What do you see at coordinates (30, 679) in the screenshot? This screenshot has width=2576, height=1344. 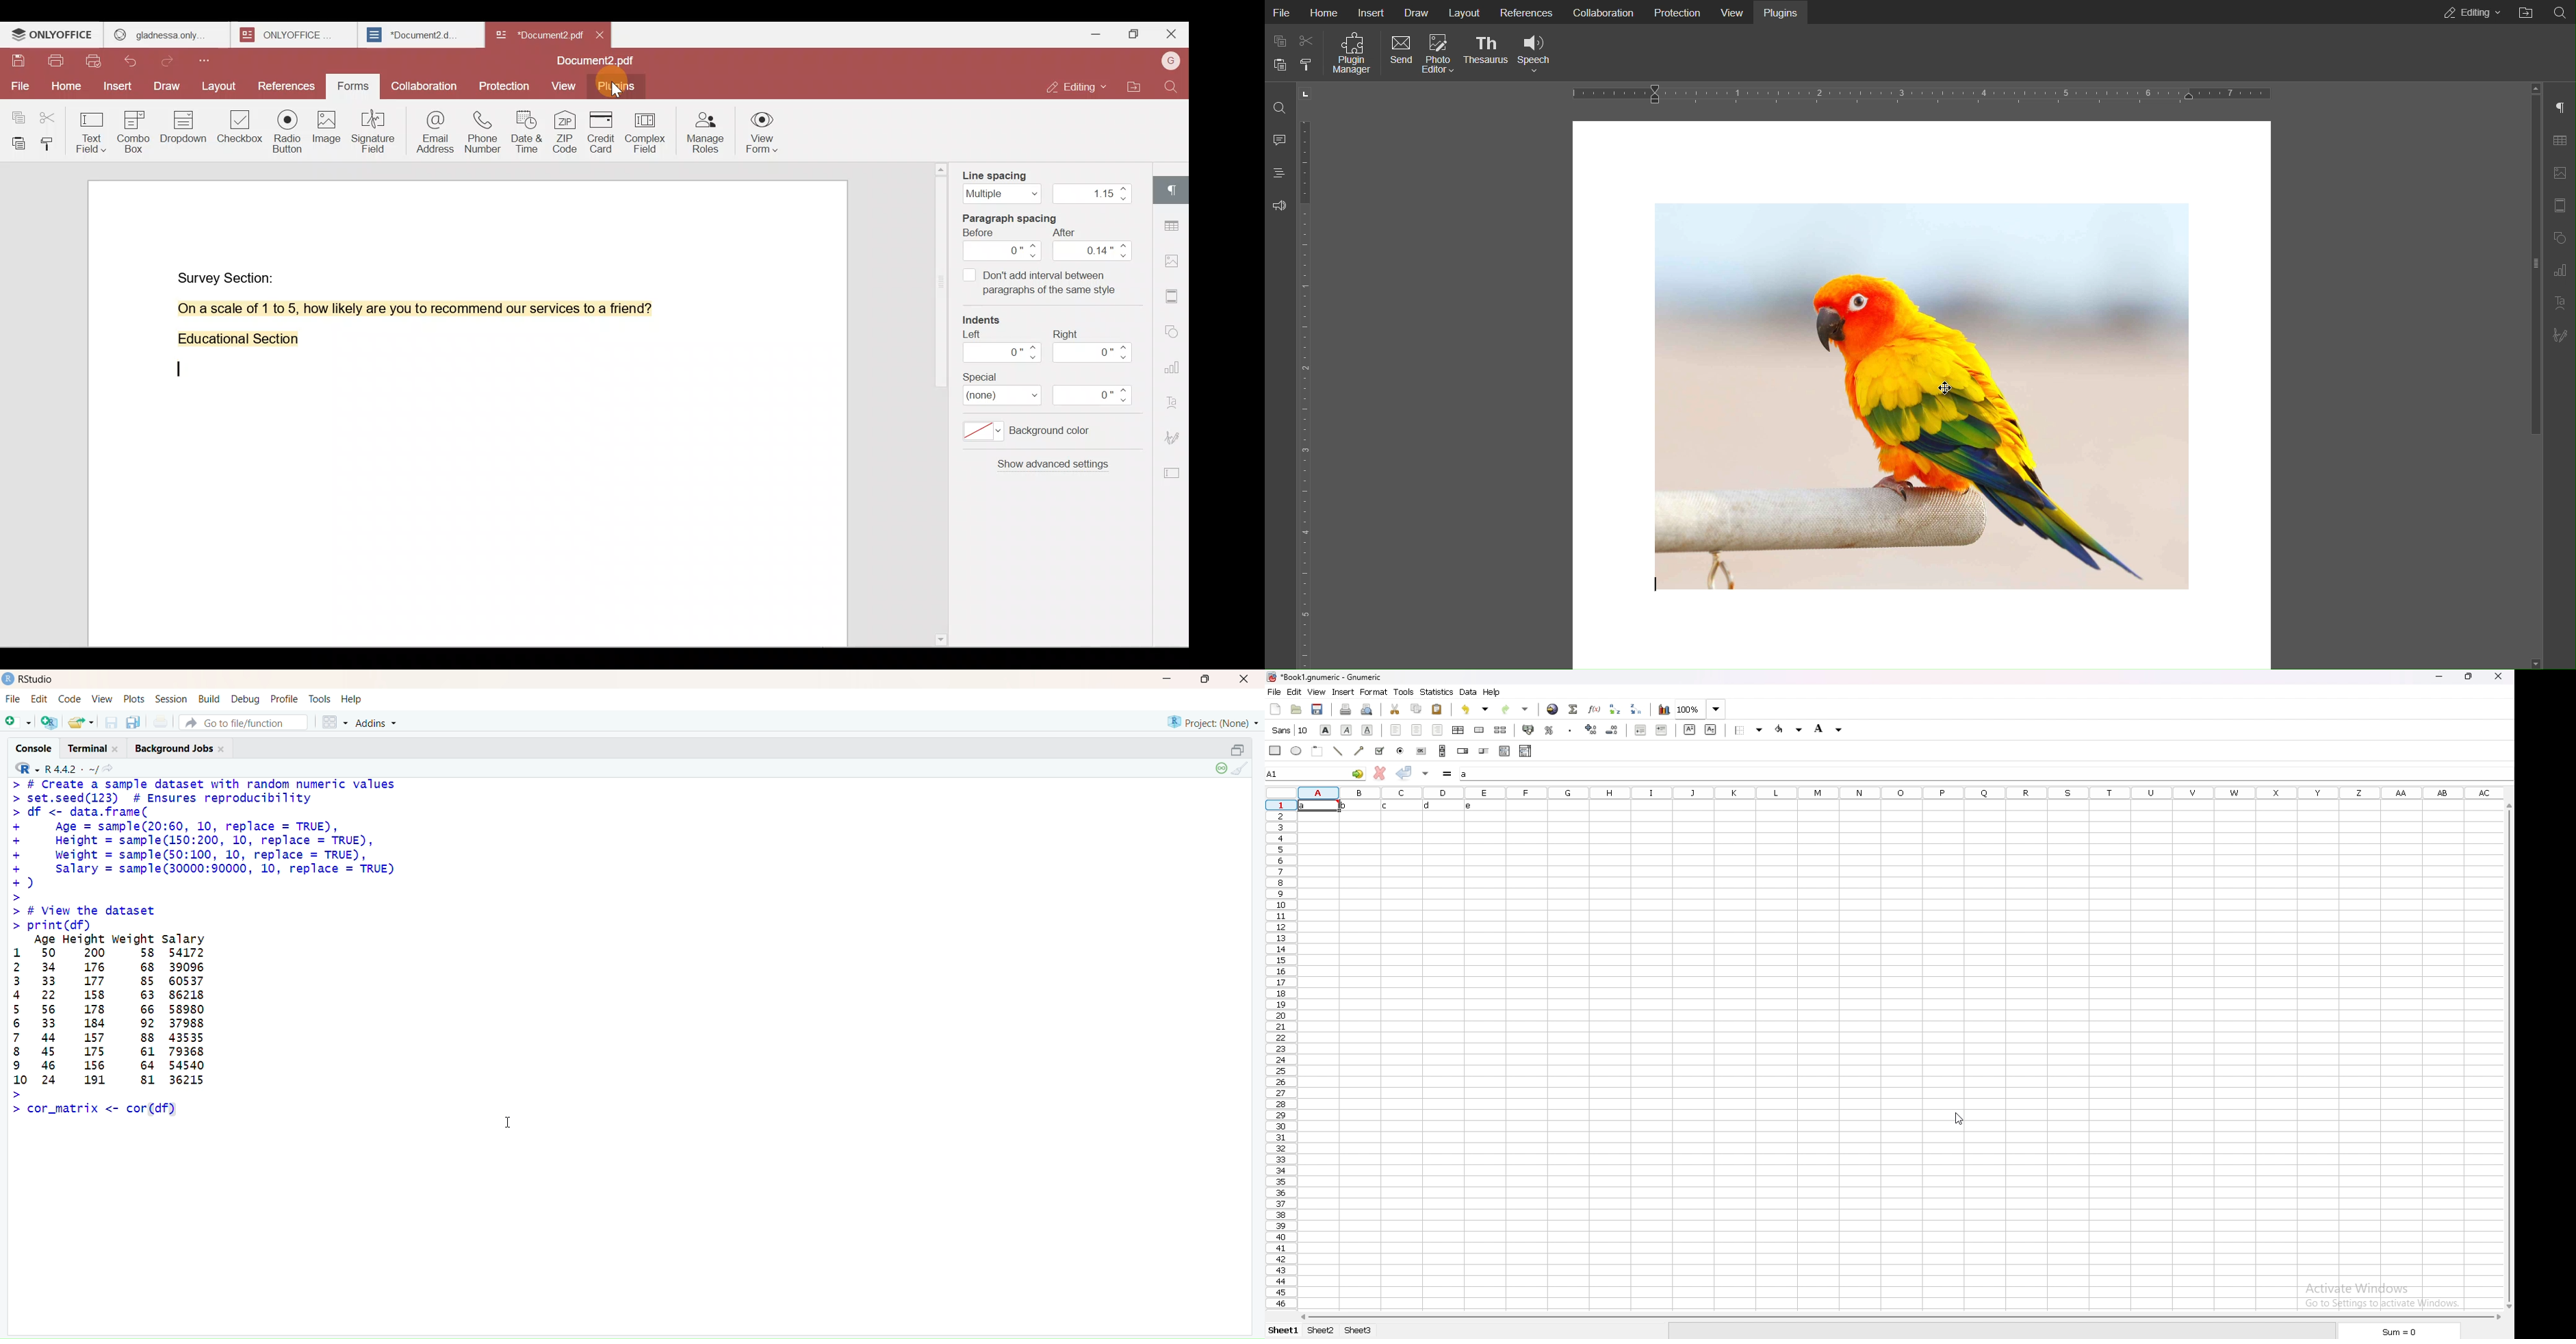 I see `RStudio` at bounding box center [30, 679].